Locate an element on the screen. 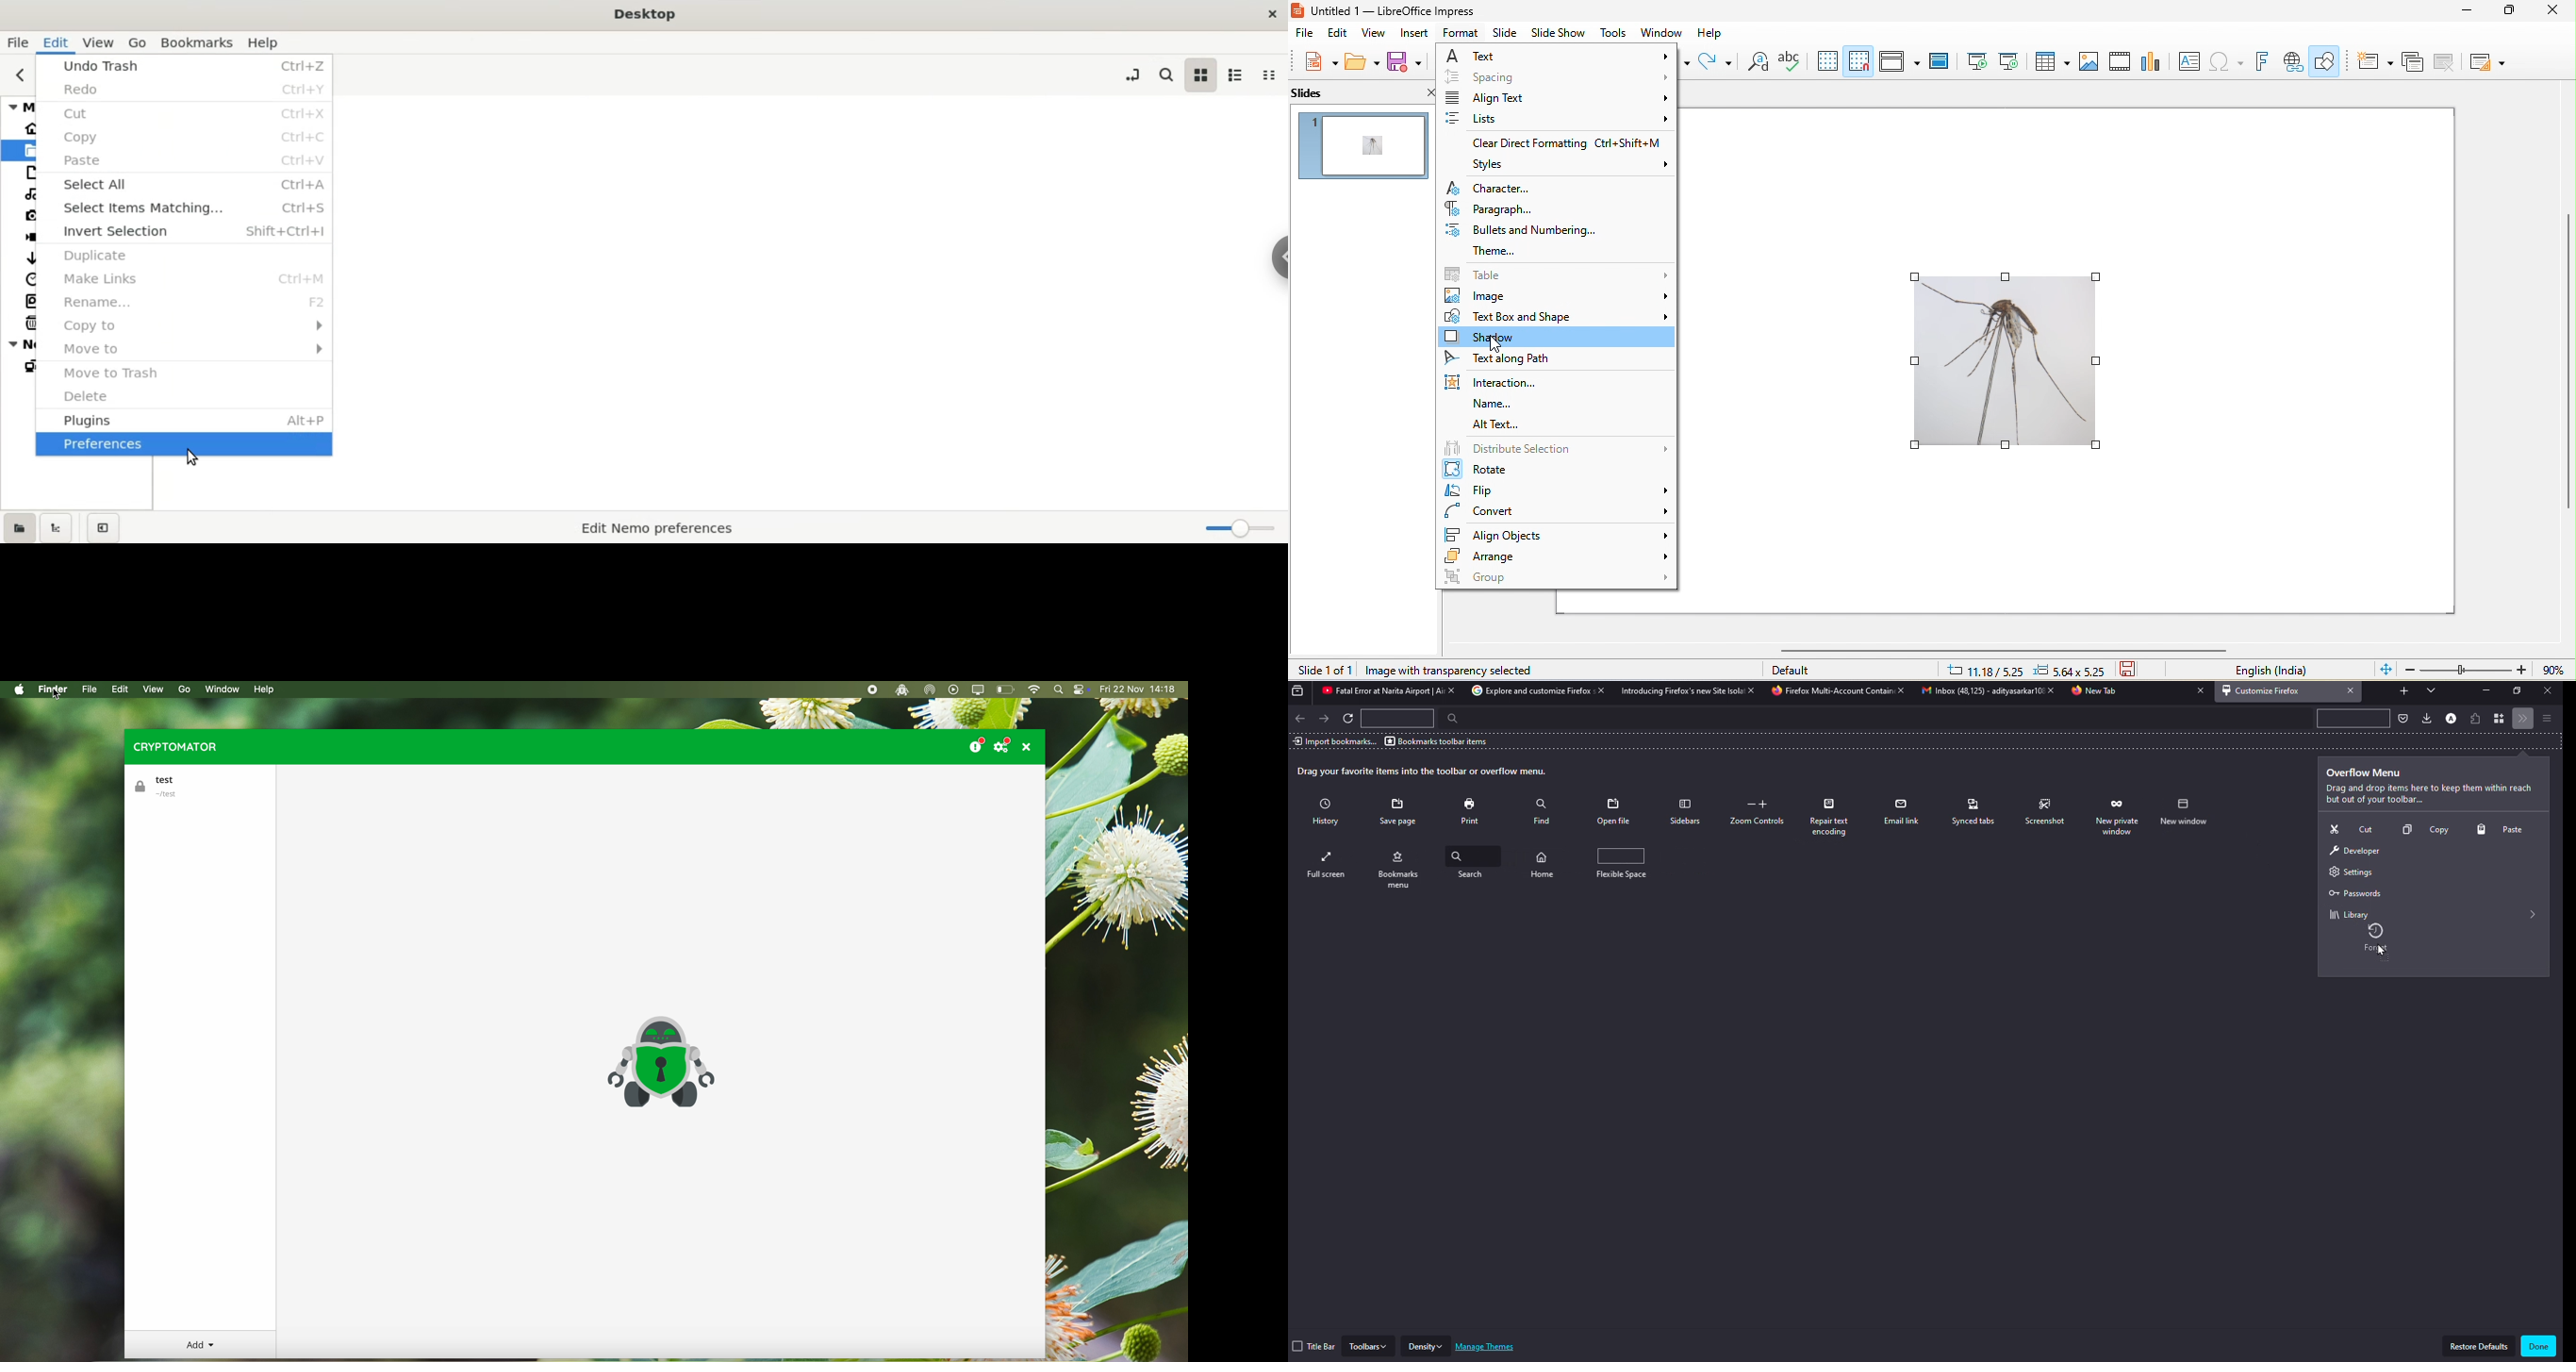 This screenshot has height=1372, width=2576. edit is located at coordinates (1336, 33).